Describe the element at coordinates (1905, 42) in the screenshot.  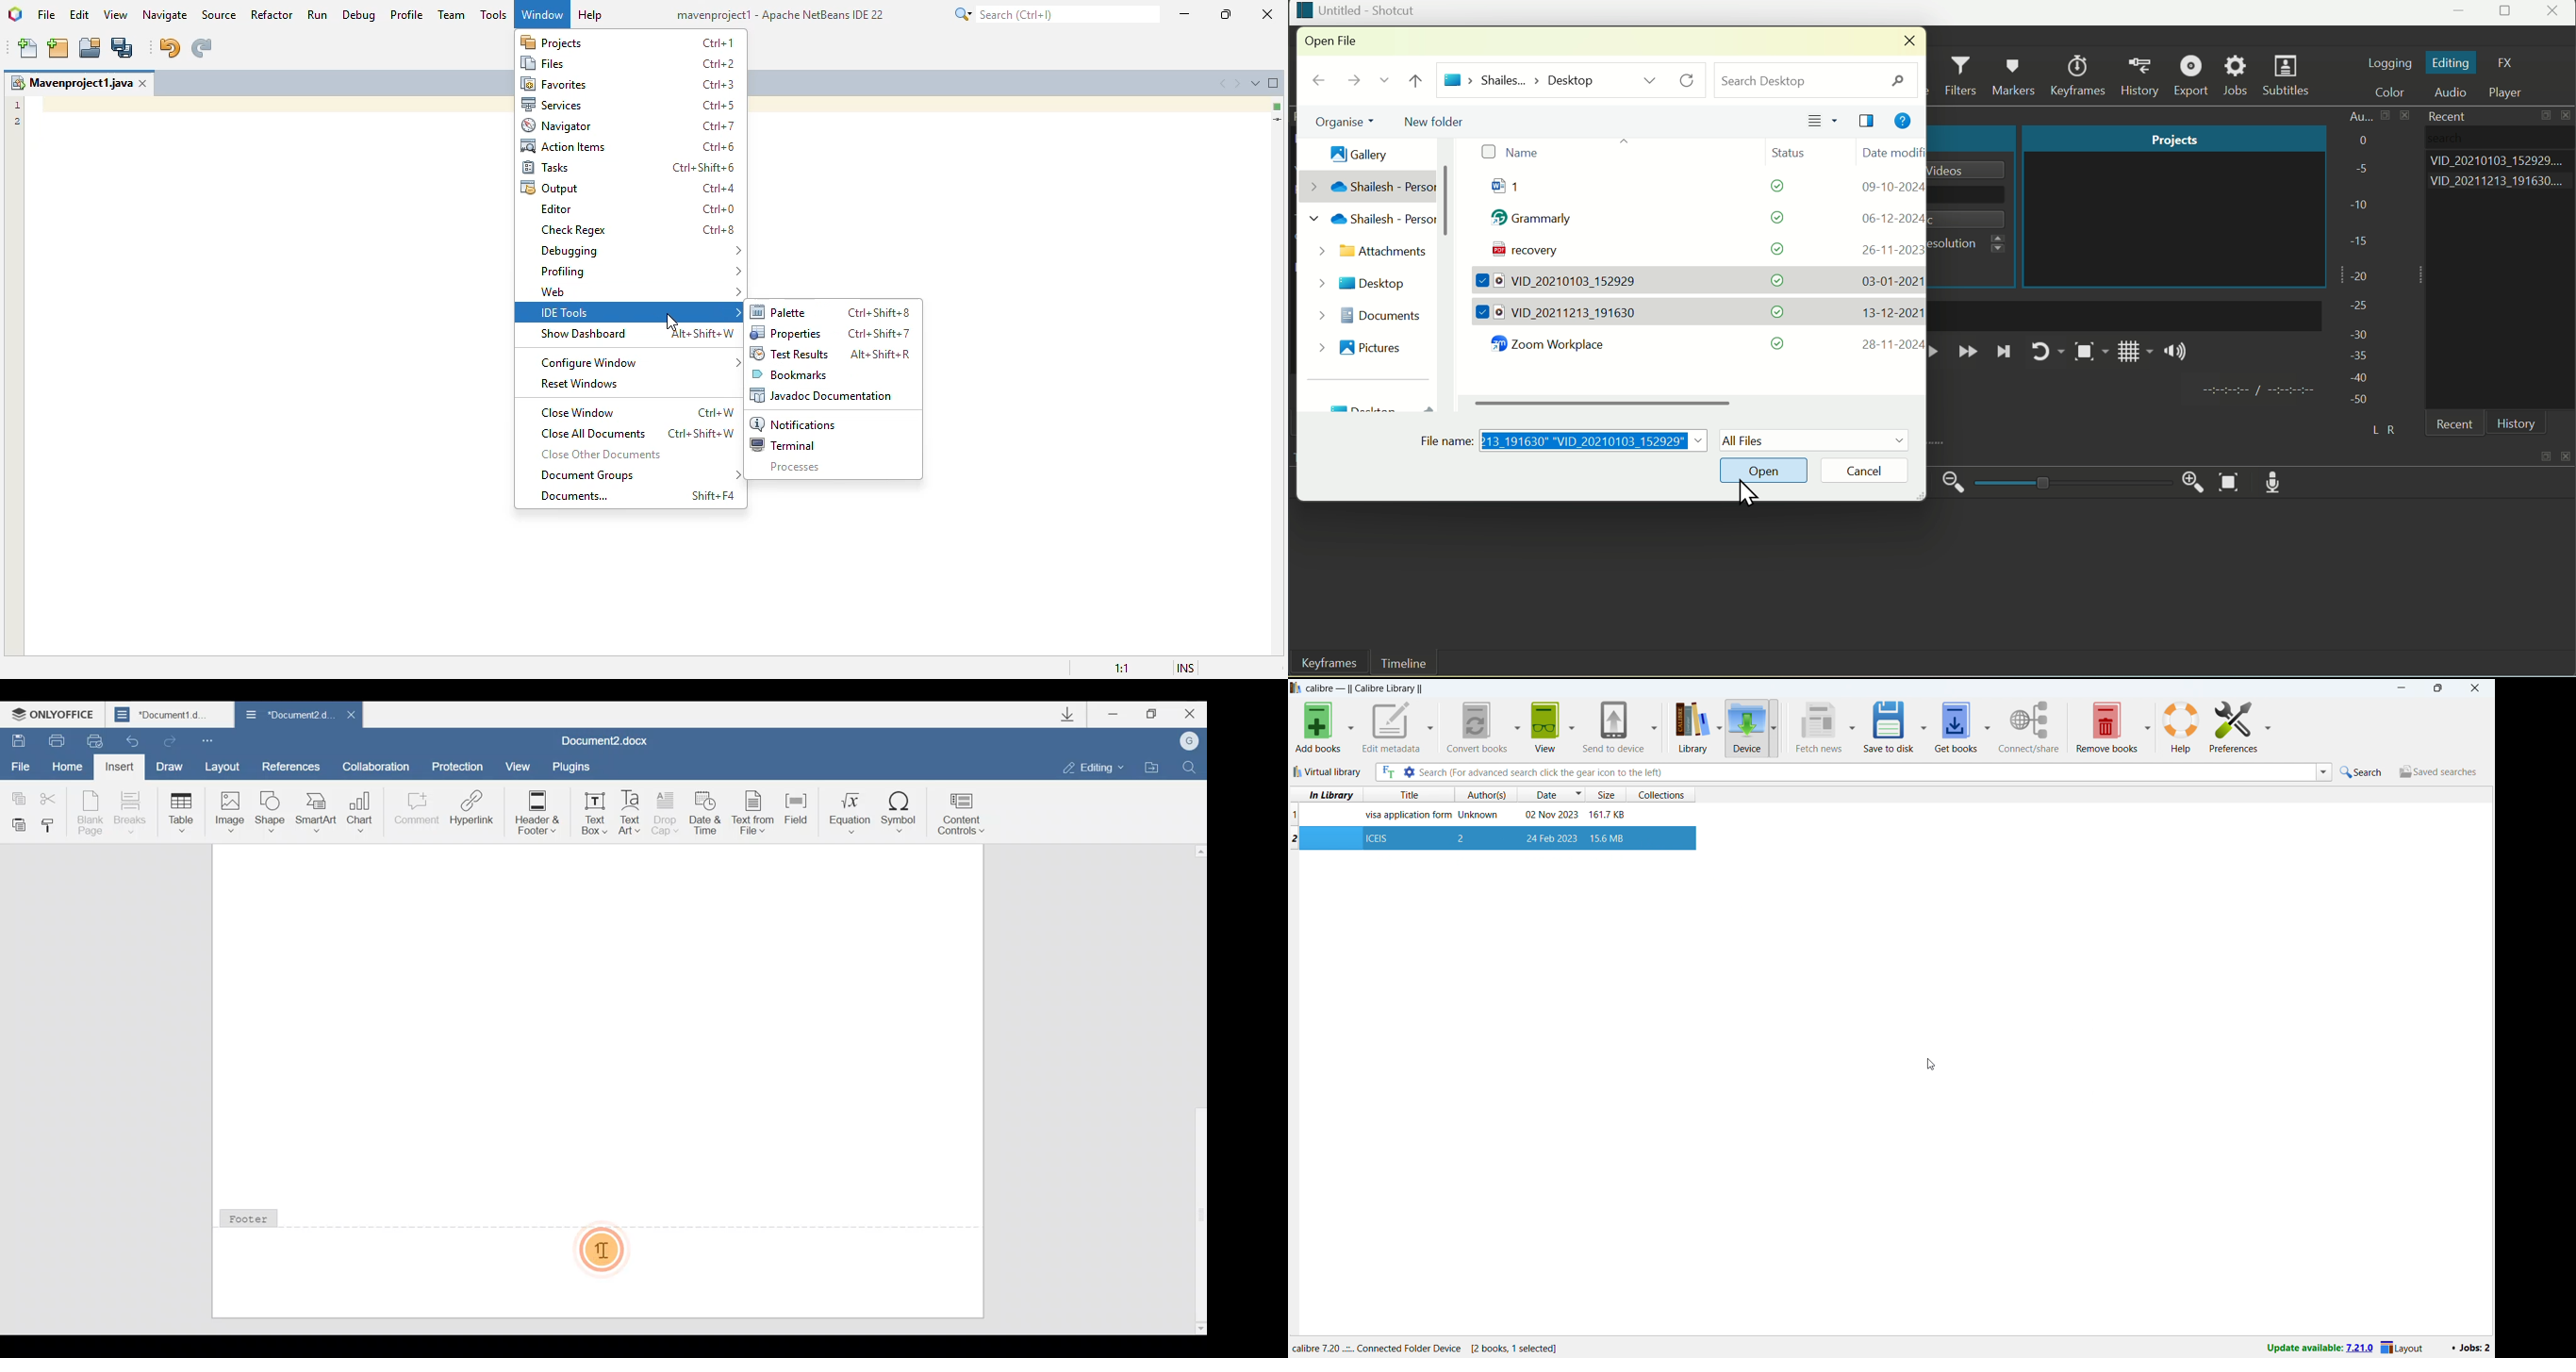
I see `close` at that location.